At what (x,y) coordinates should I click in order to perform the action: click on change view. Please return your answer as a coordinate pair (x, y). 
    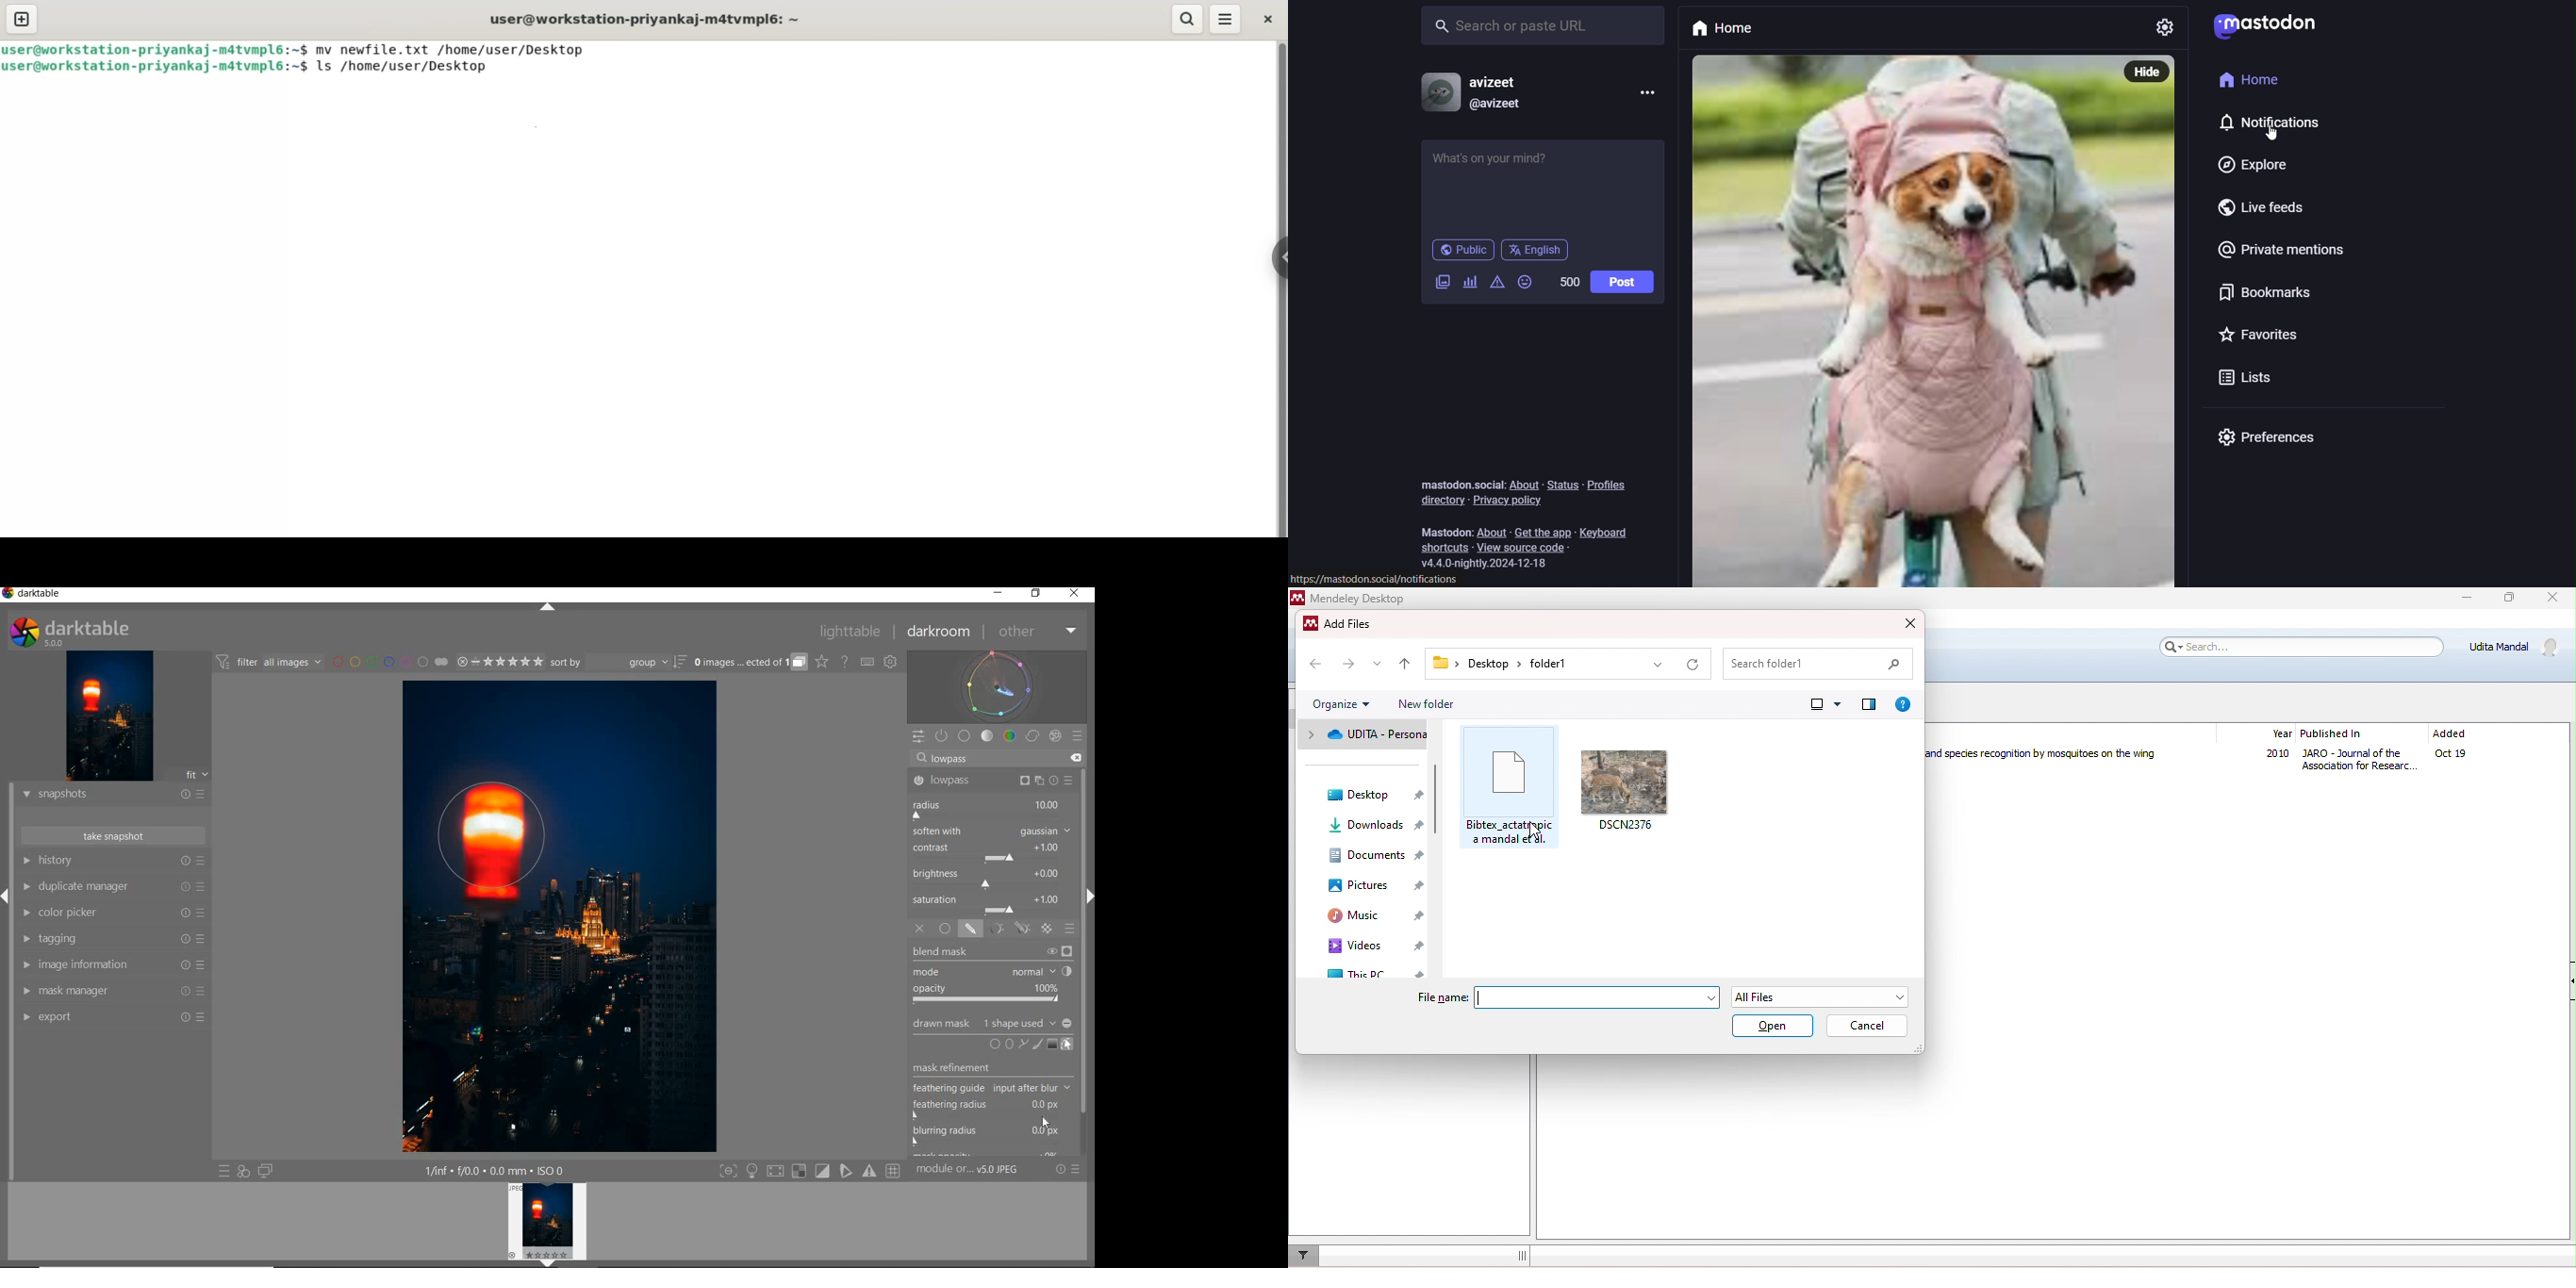
    Looking at the image, I should click on (1825, 704).